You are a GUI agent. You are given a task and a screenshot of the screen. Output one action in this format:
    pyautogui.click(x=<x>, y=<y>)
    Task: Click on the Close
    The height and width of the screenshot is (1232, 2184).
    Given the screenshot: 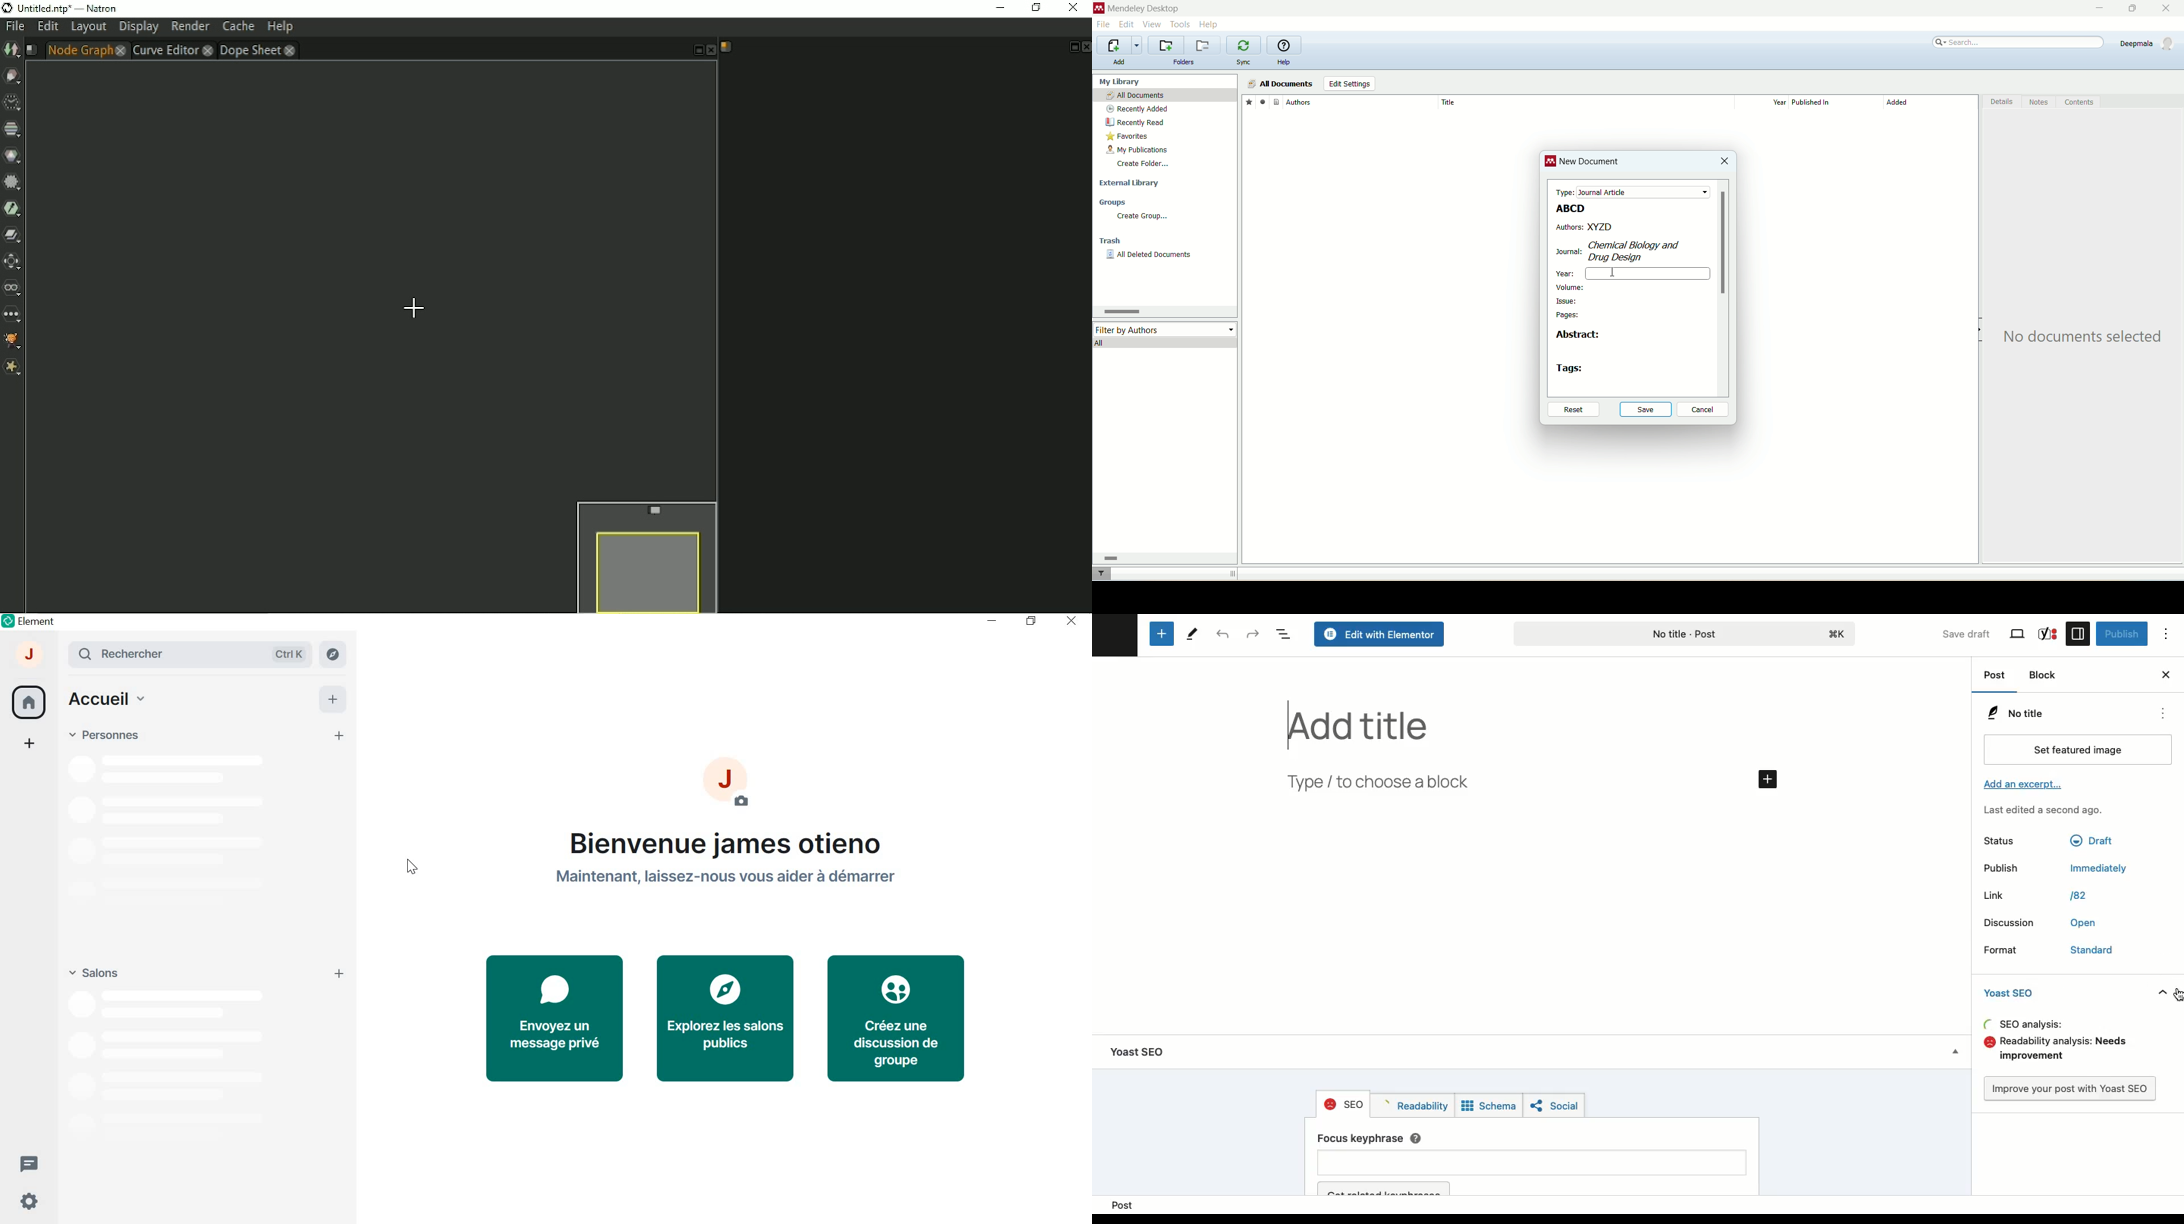 What is the action you would take?
    pyautogui.click(x=2165, y=673)
    